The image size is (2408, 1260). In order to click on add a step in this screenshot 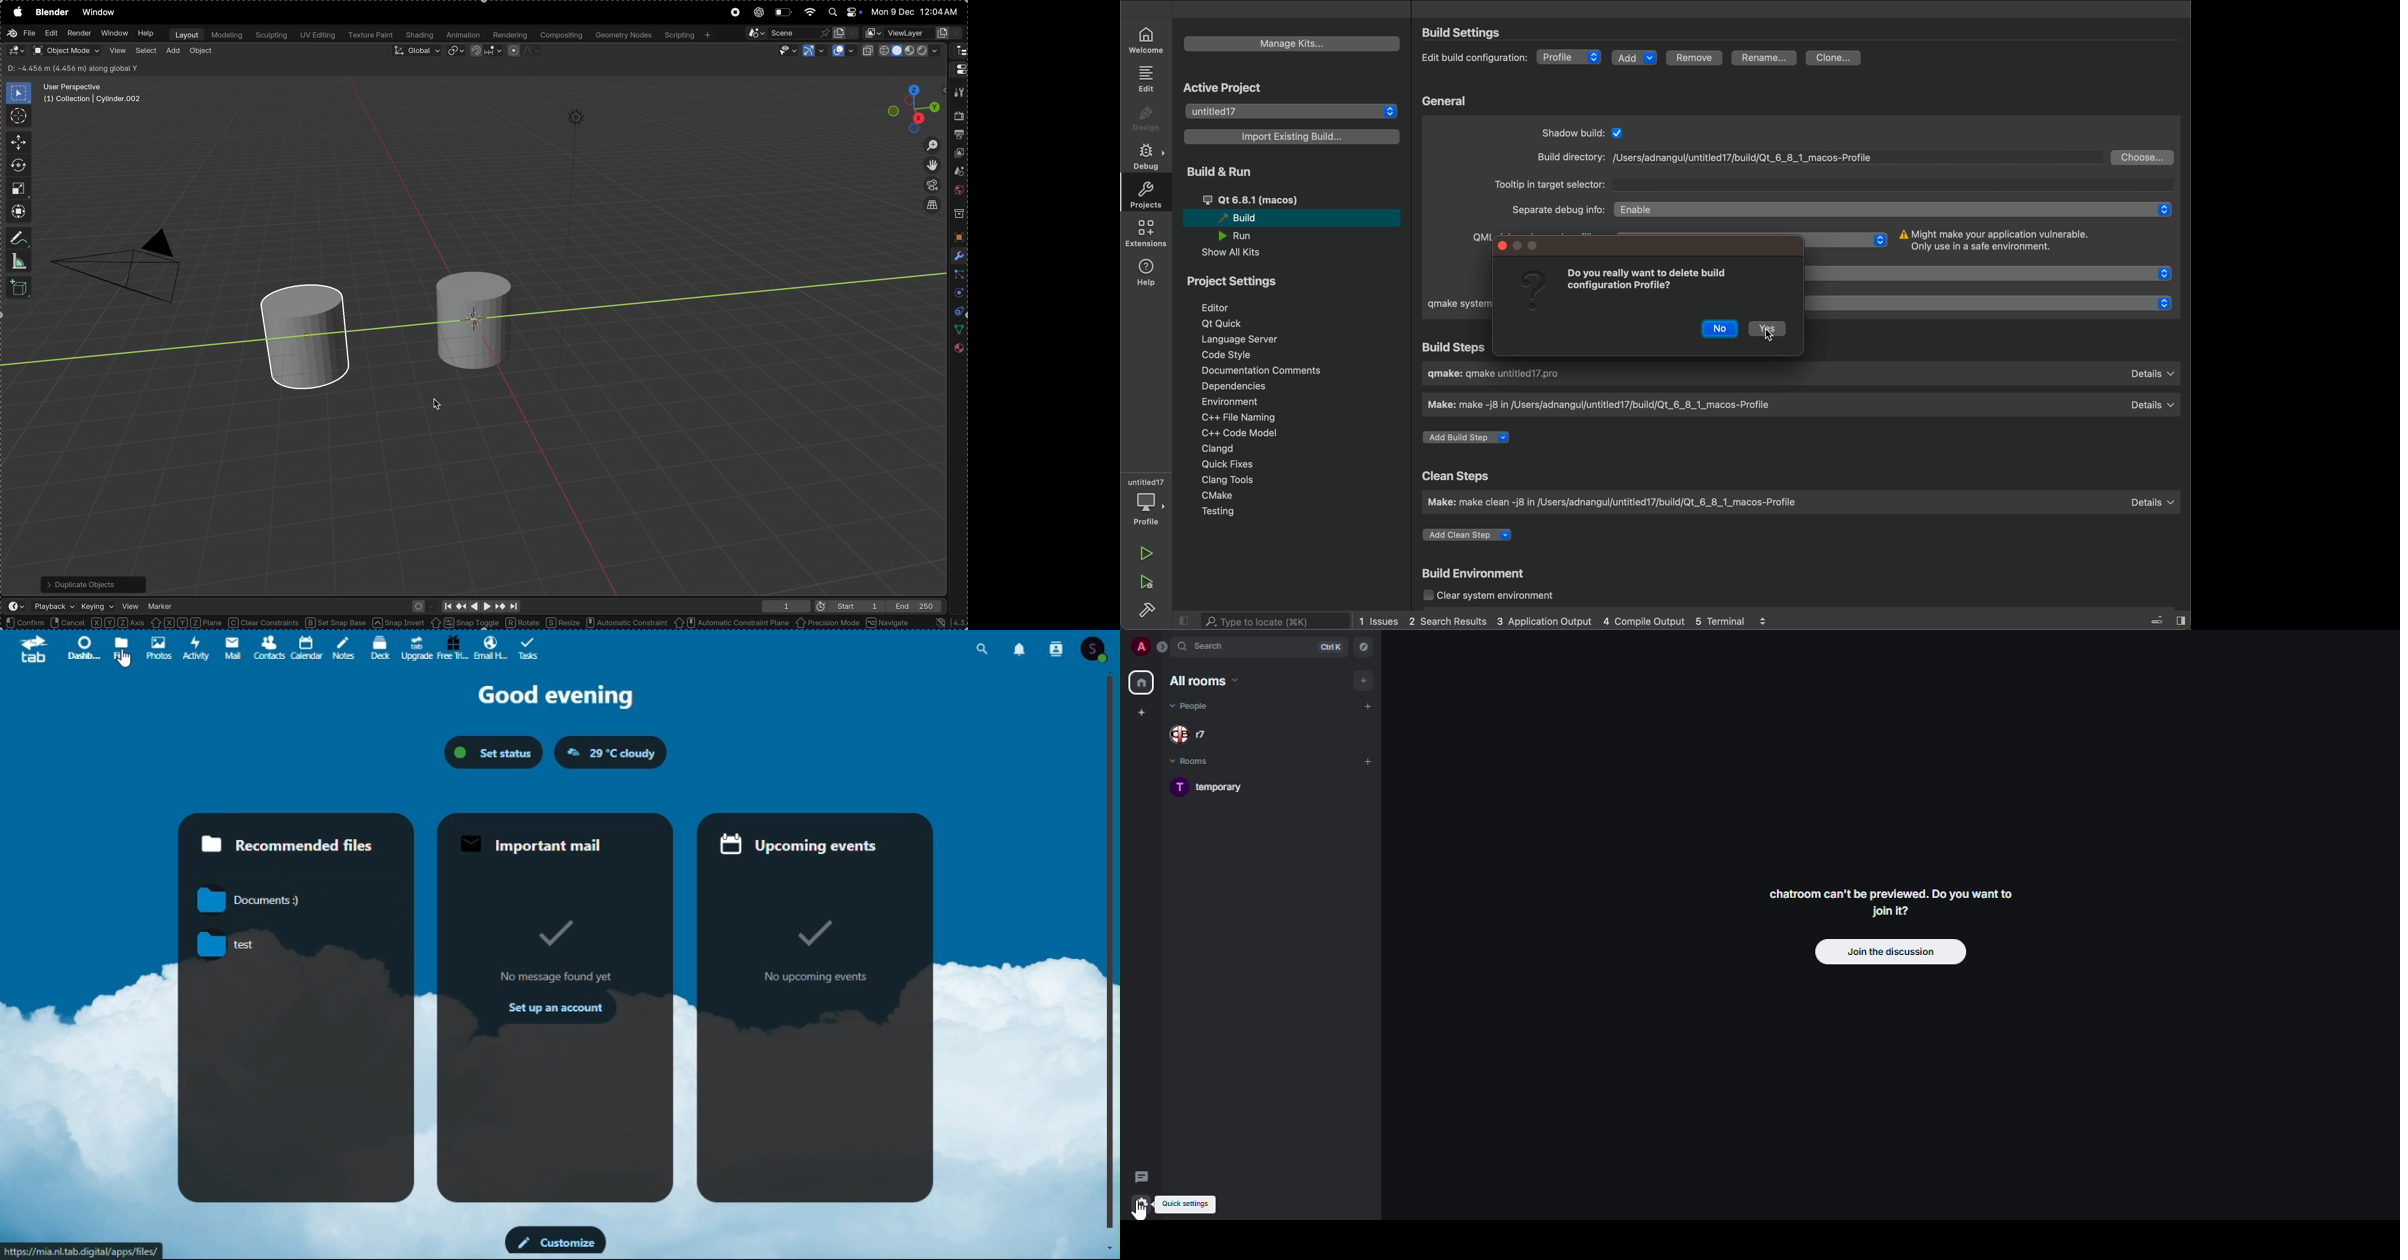, I will do `click(1479, 536)`.